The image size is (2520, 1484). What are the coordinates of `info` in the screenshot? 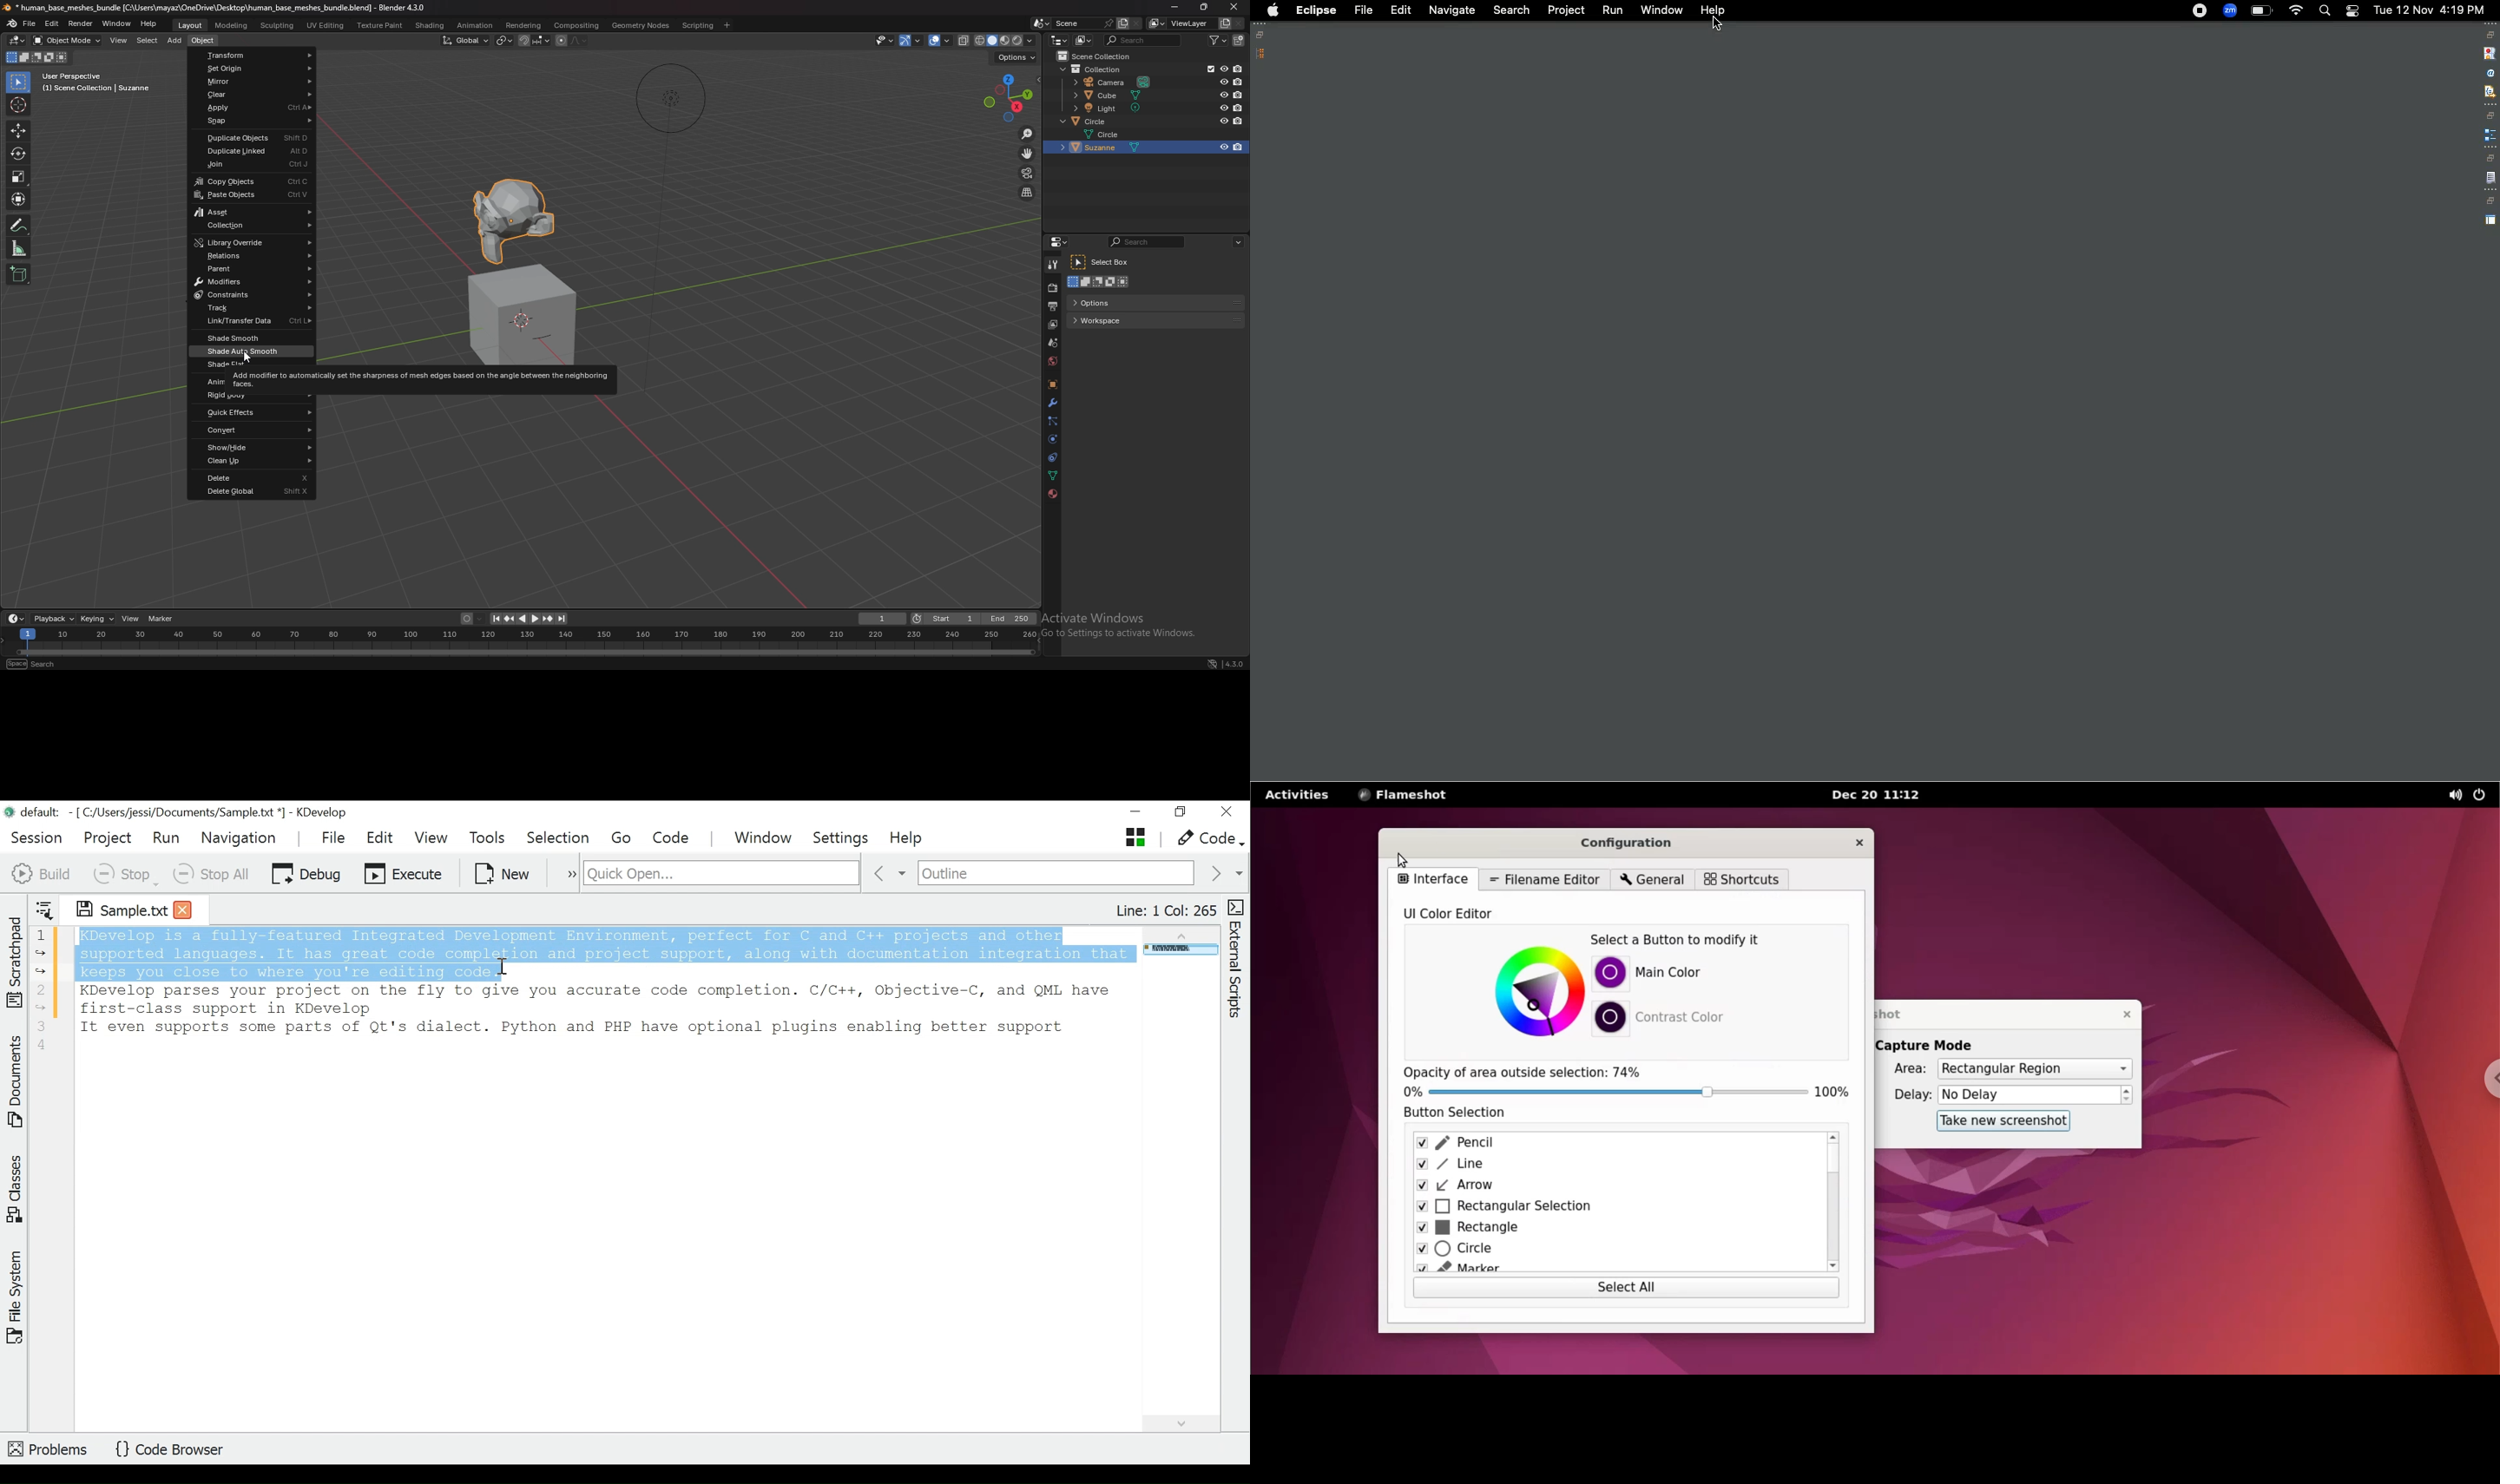 It's located at (96, 83).